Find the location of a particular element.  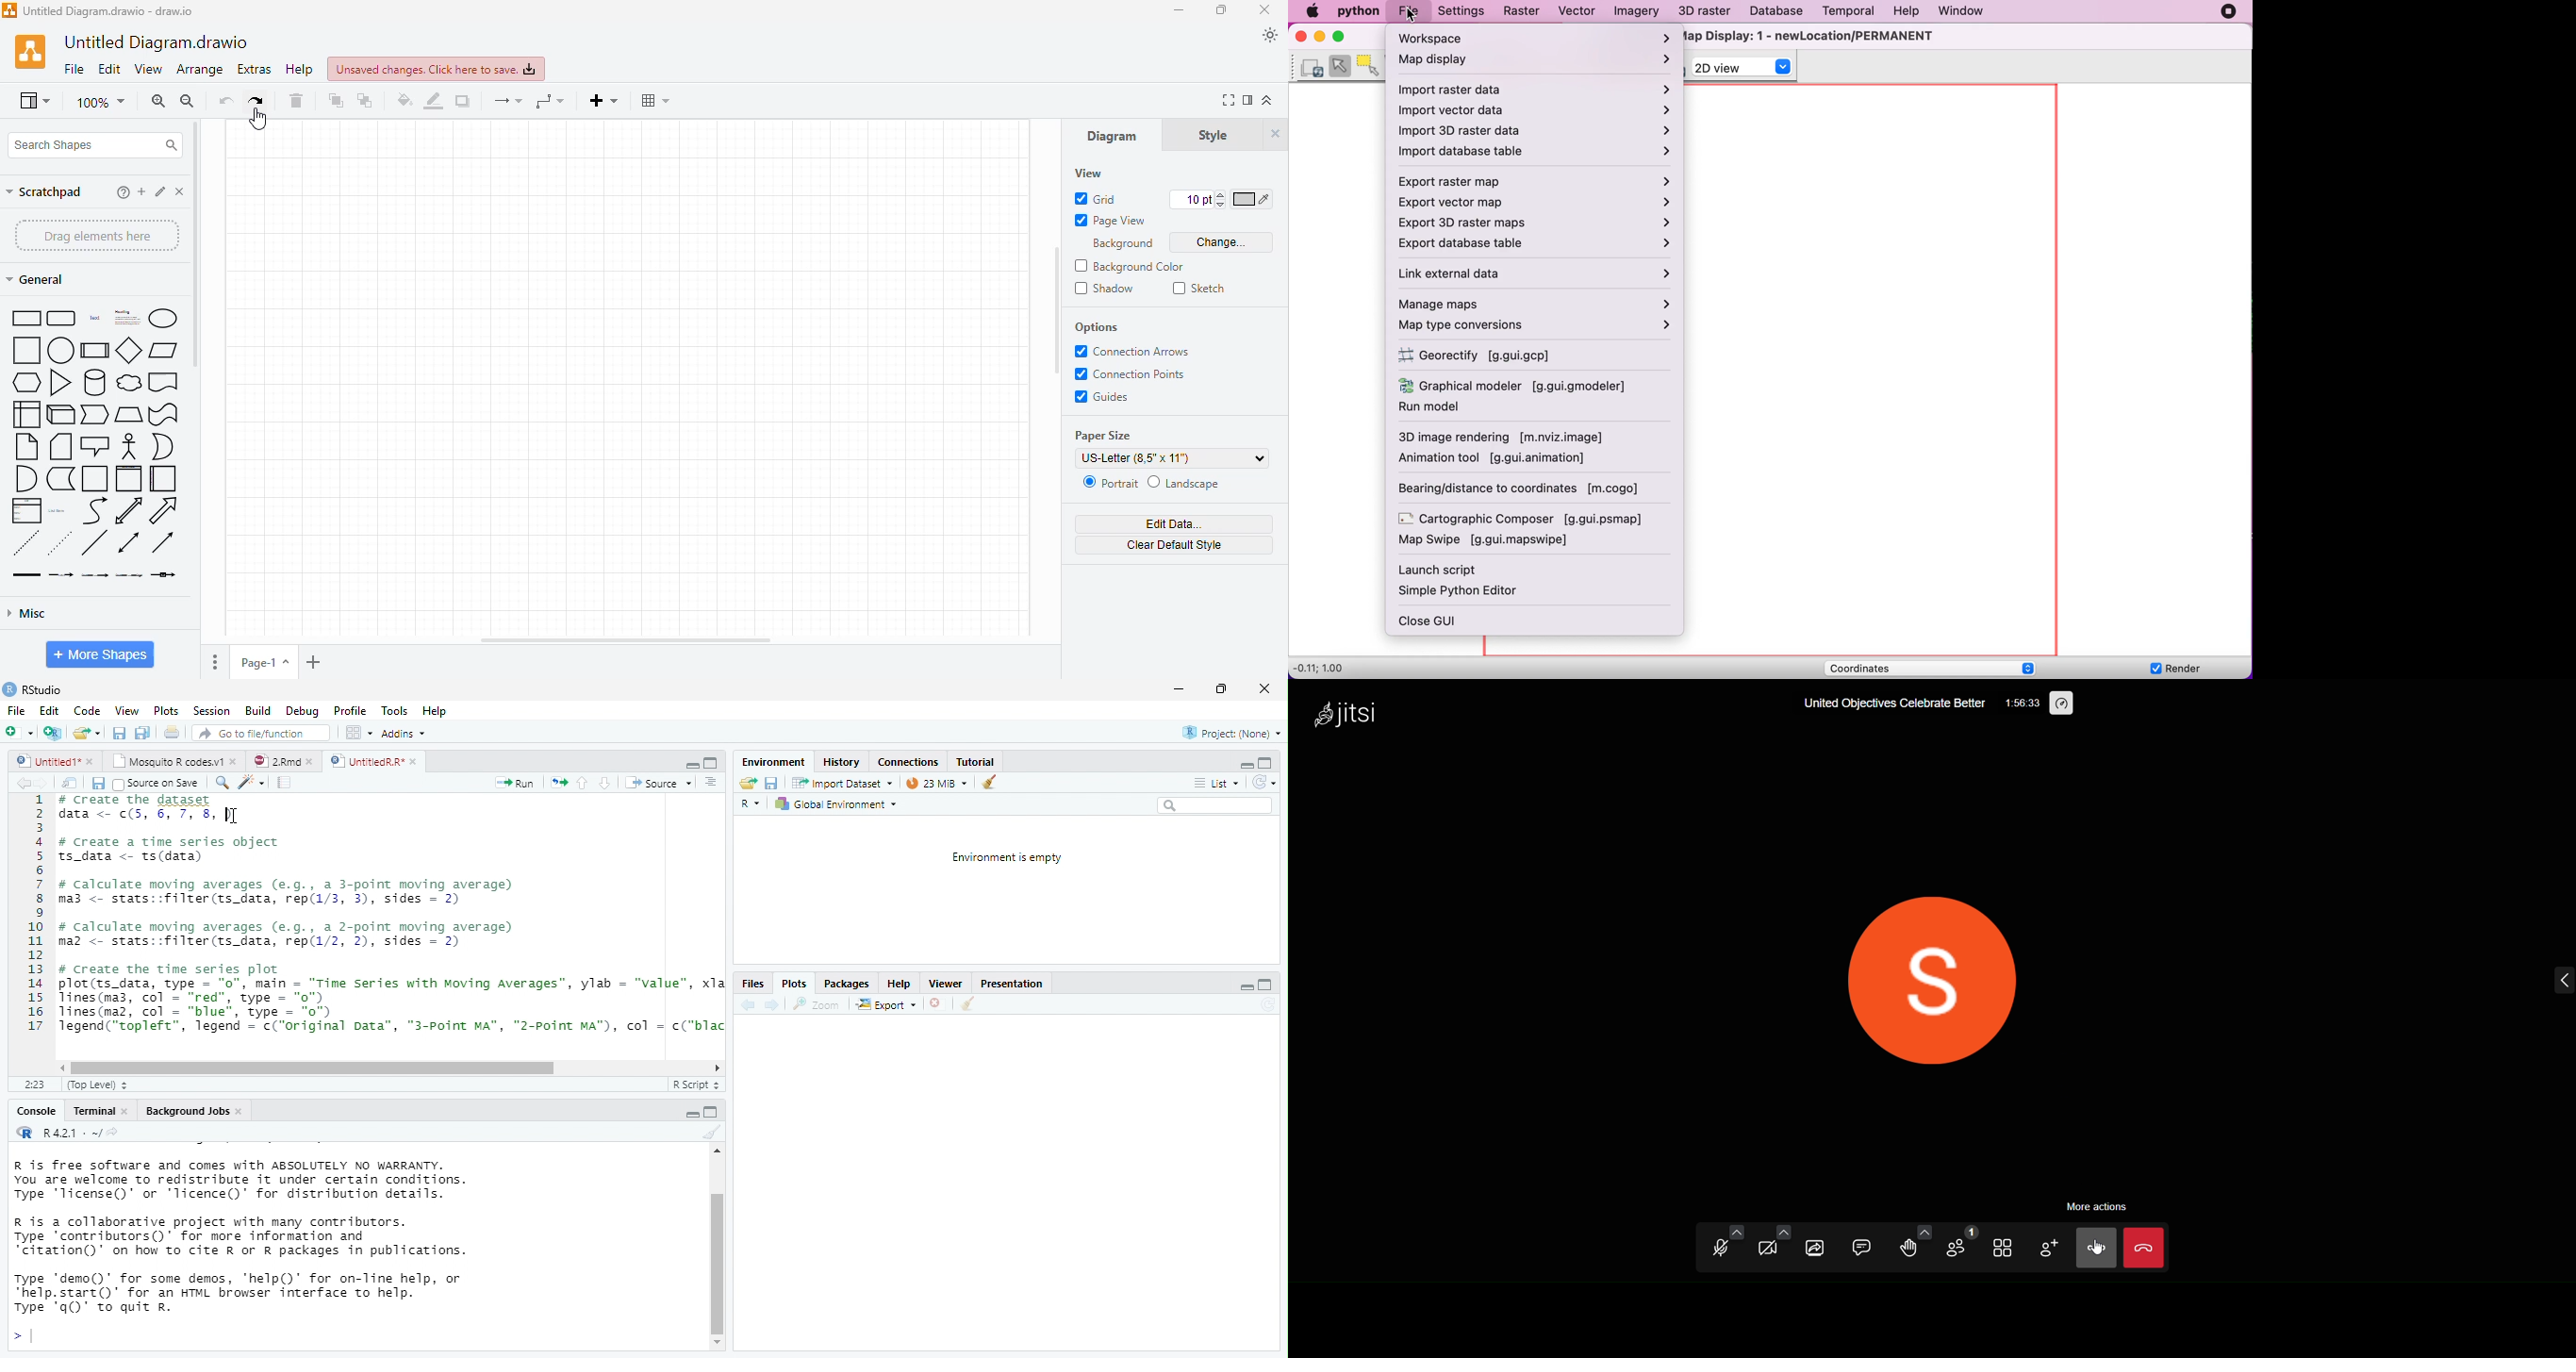

general is located at coordinates (35, 279).